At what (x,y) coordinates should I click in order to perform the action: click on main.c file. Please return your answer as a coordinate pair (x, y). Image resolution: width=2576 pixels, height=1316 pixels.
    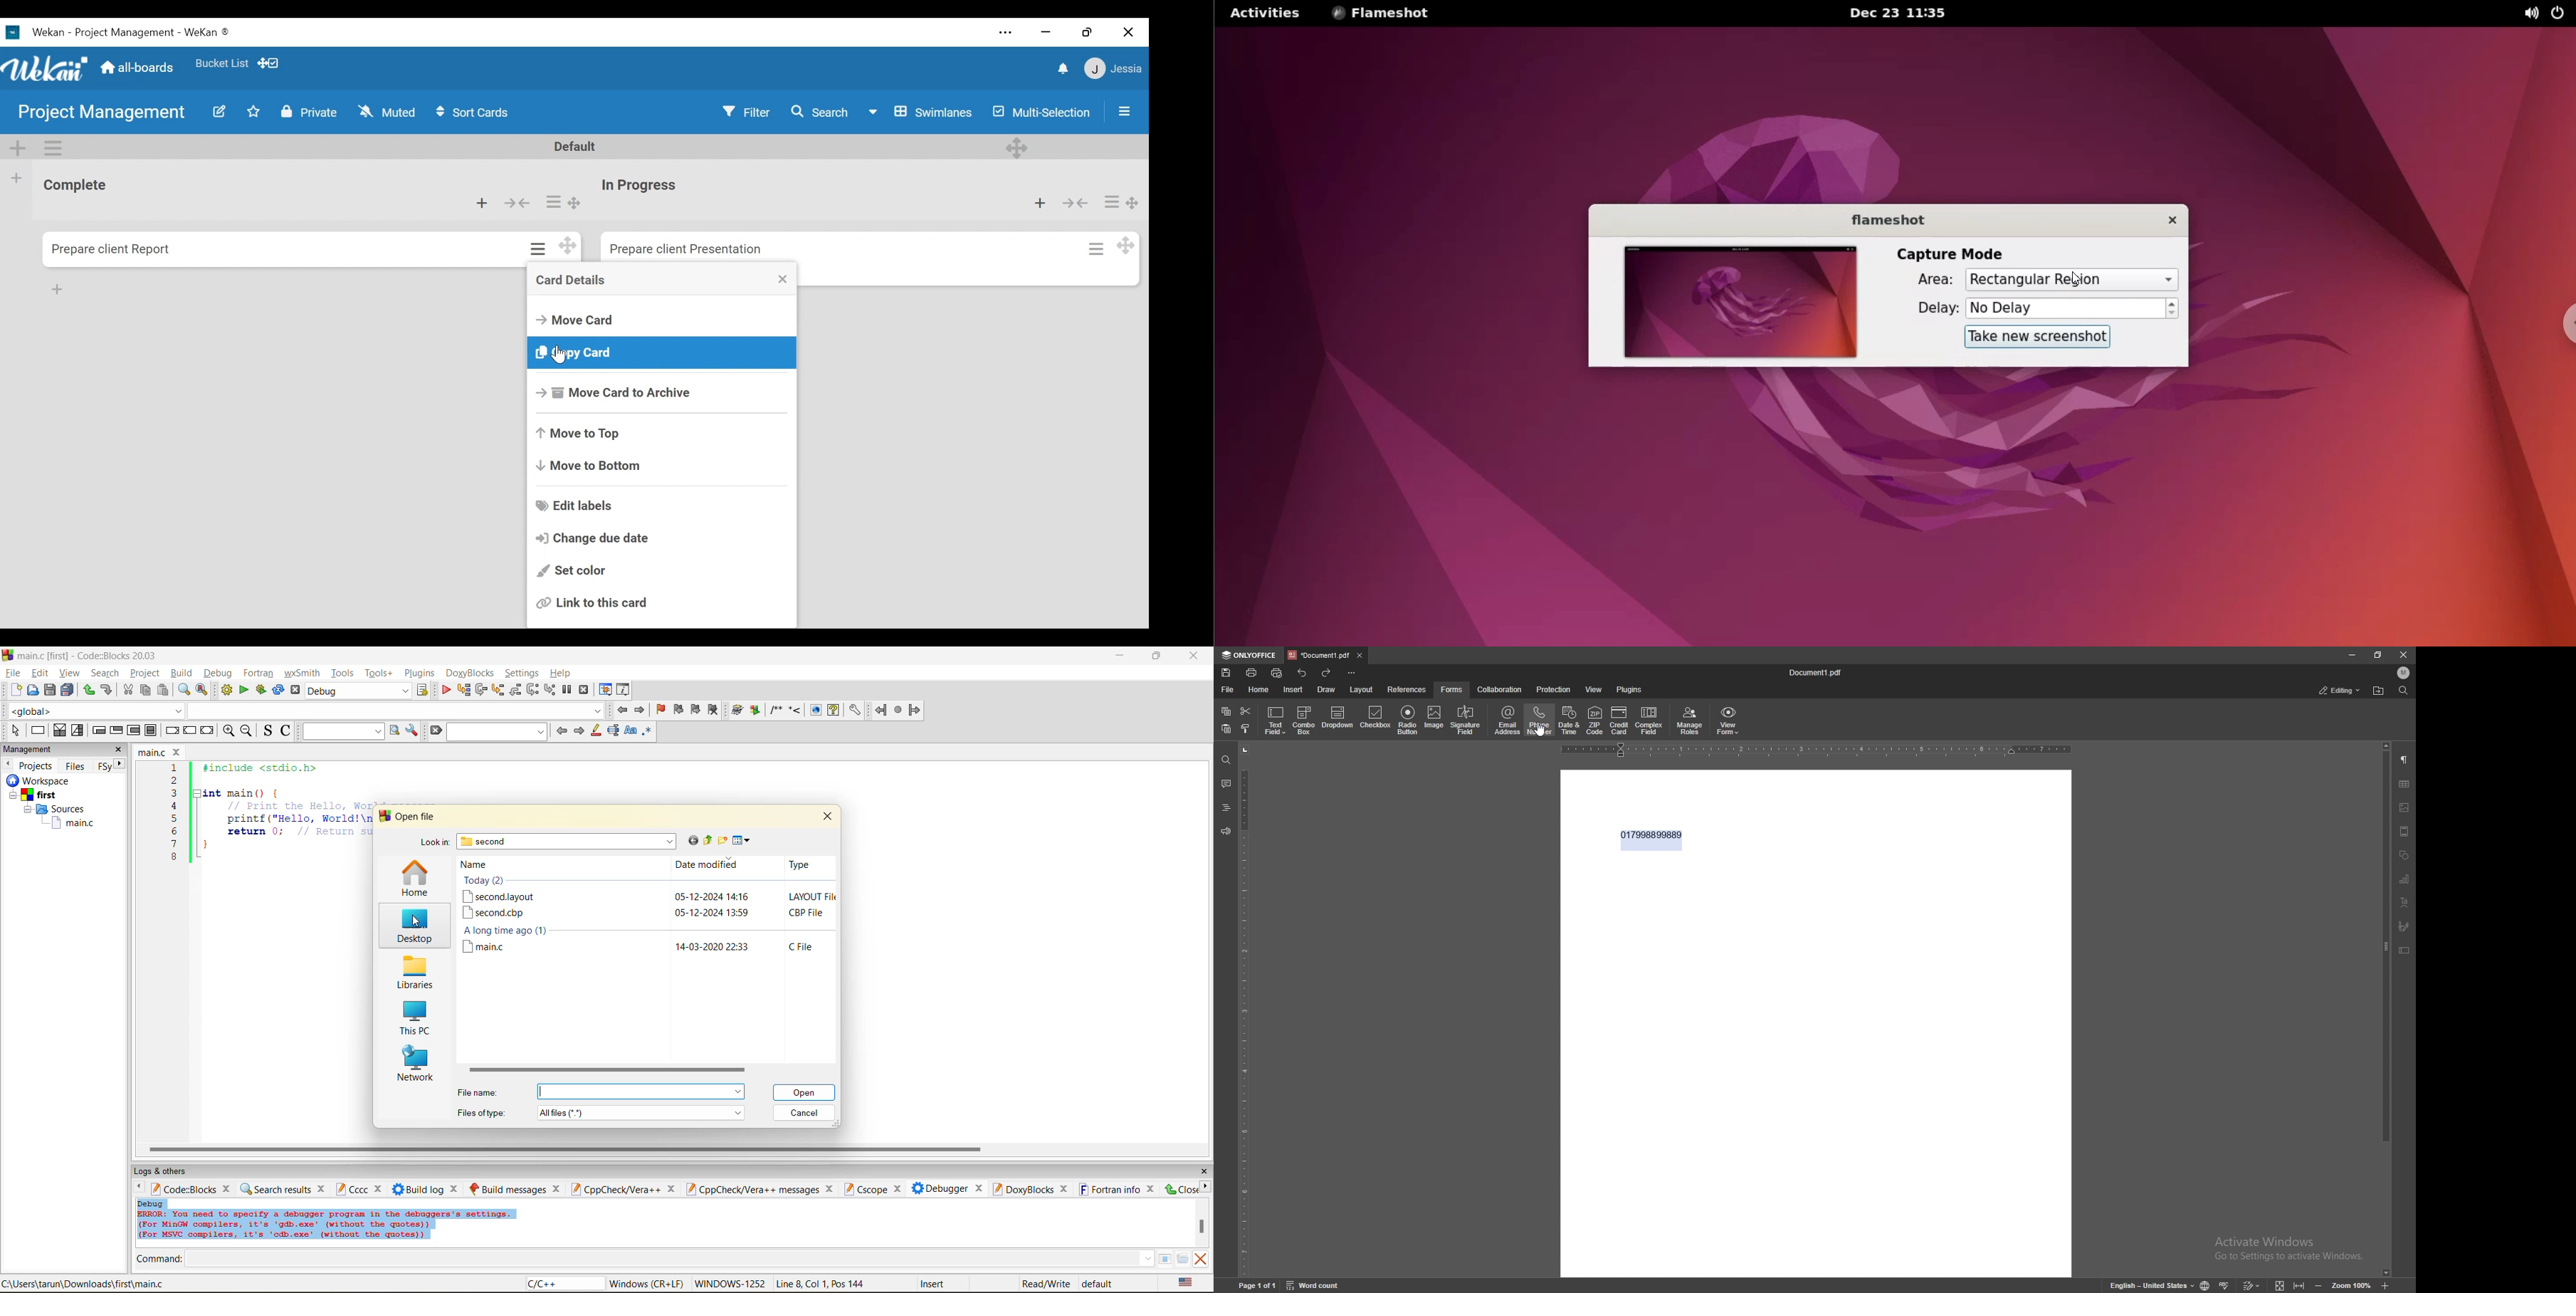
    Looking at the image, I should click on (492, 948).